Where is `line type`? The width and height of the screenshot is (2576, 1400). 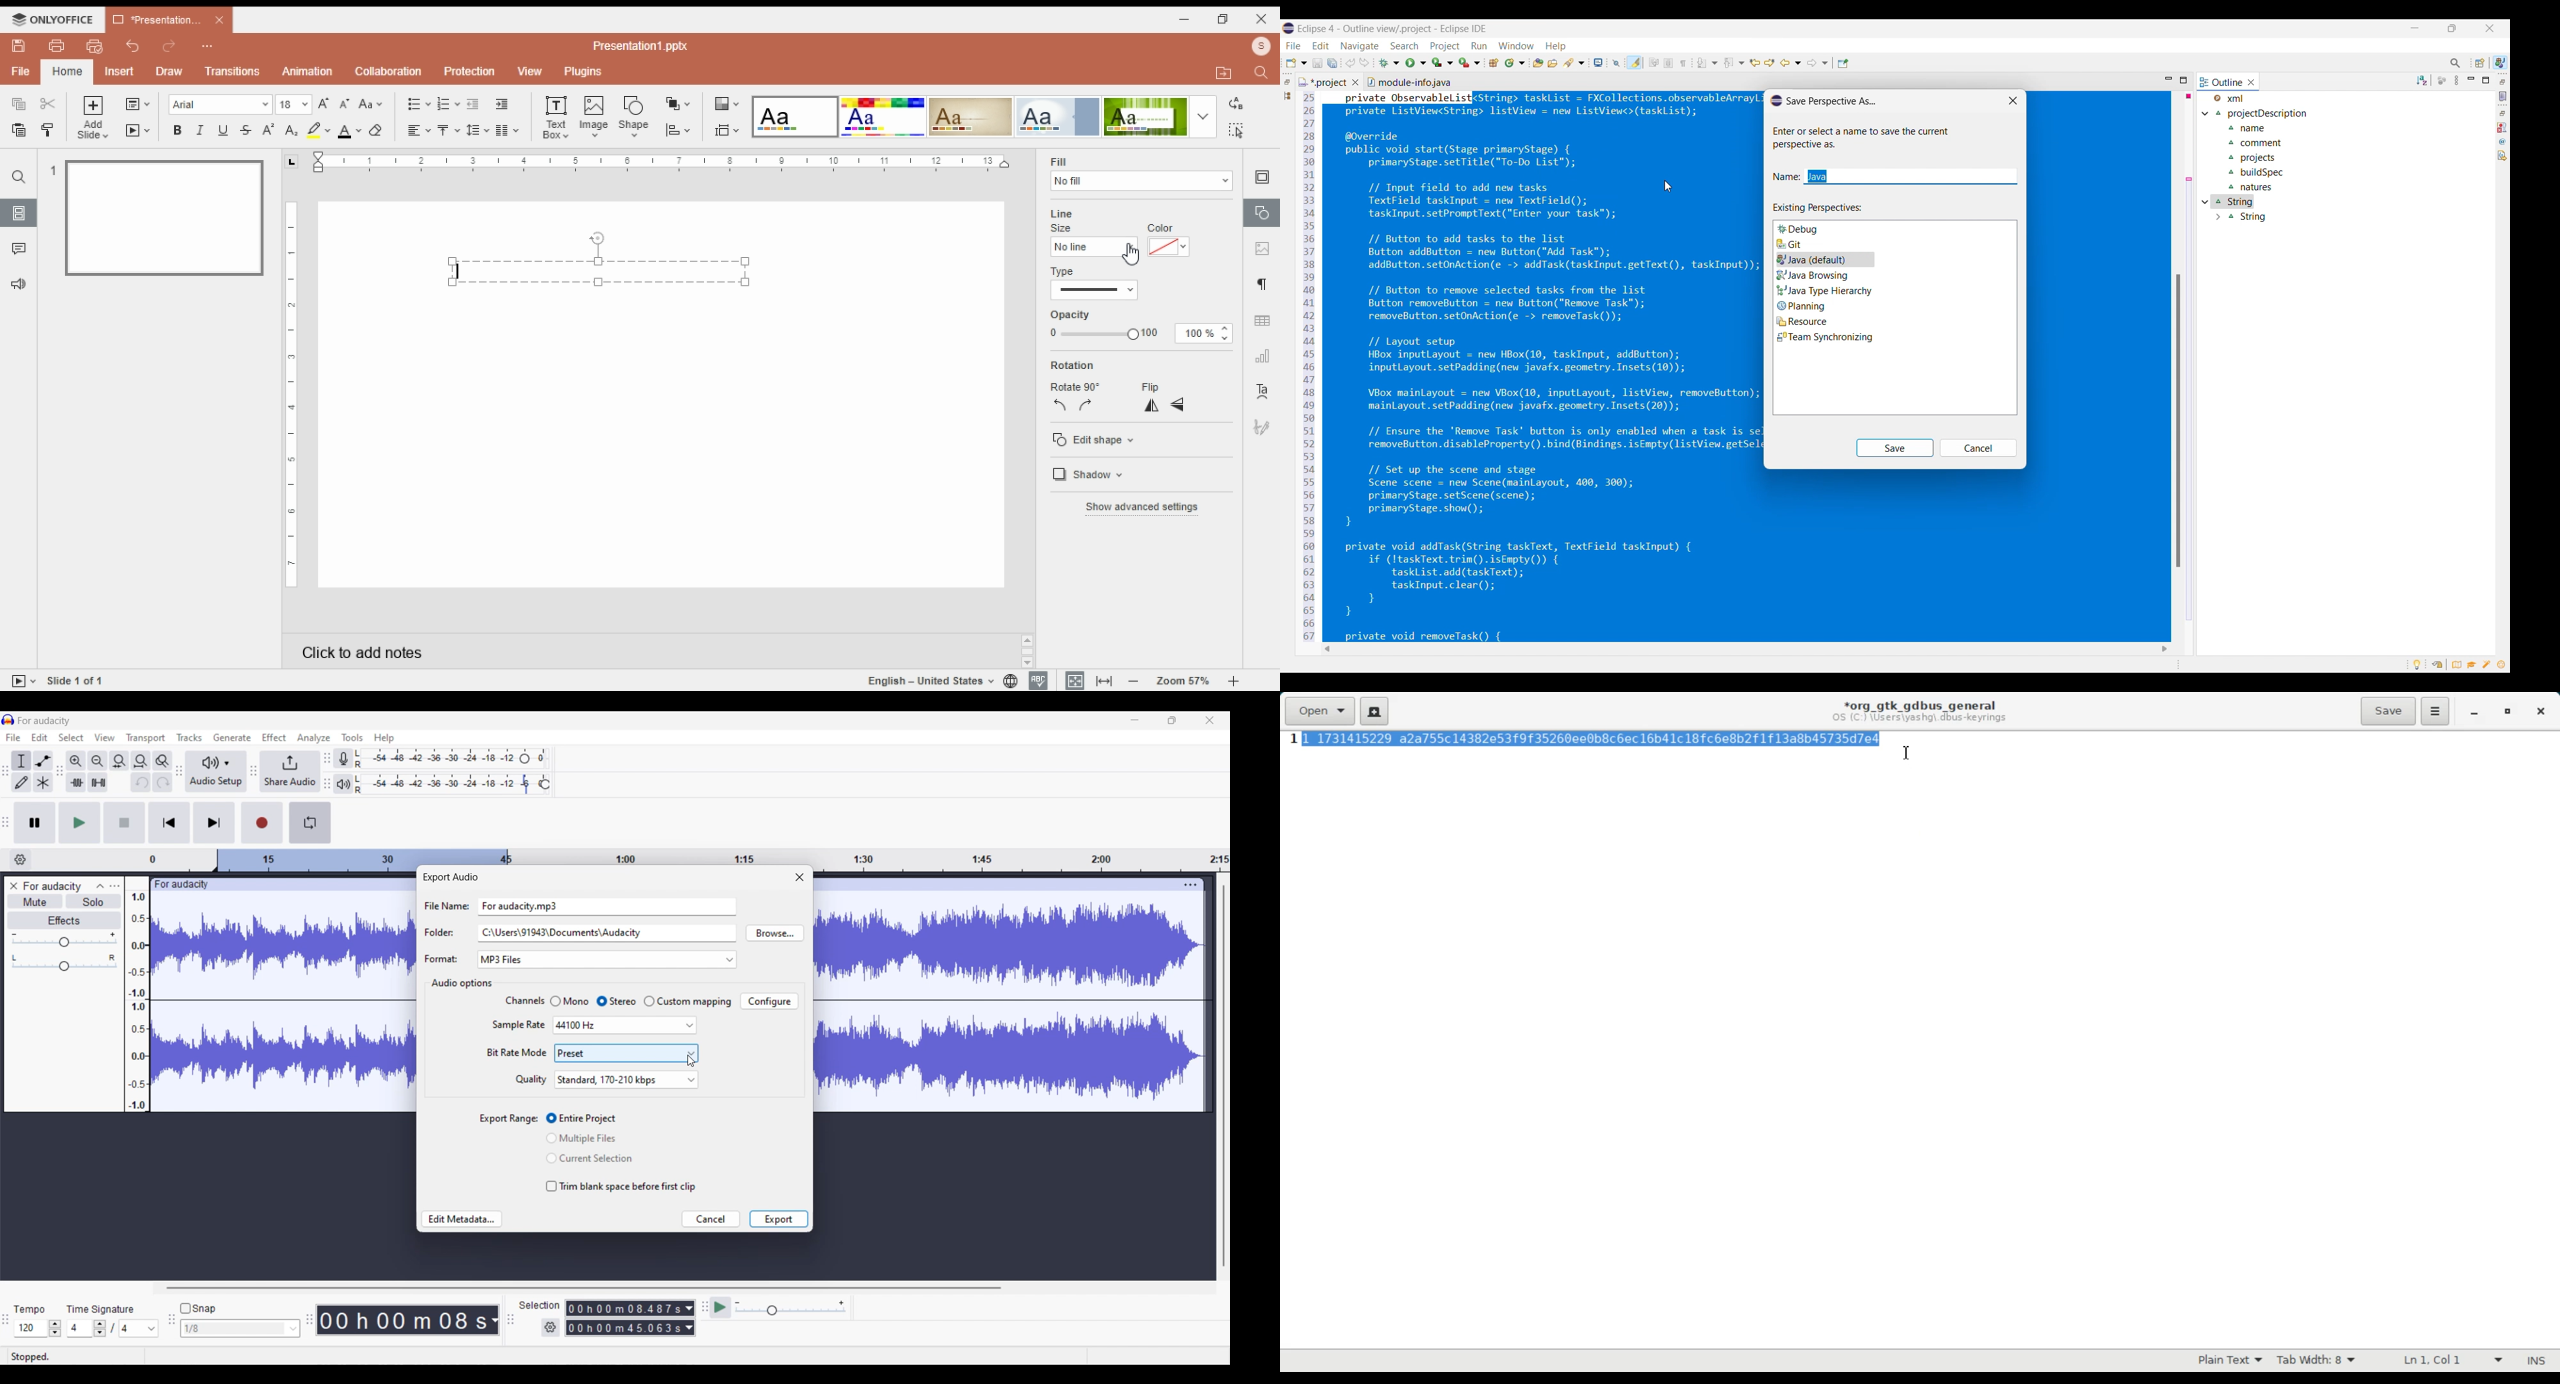
line type is located at coordinates (1095, 290).